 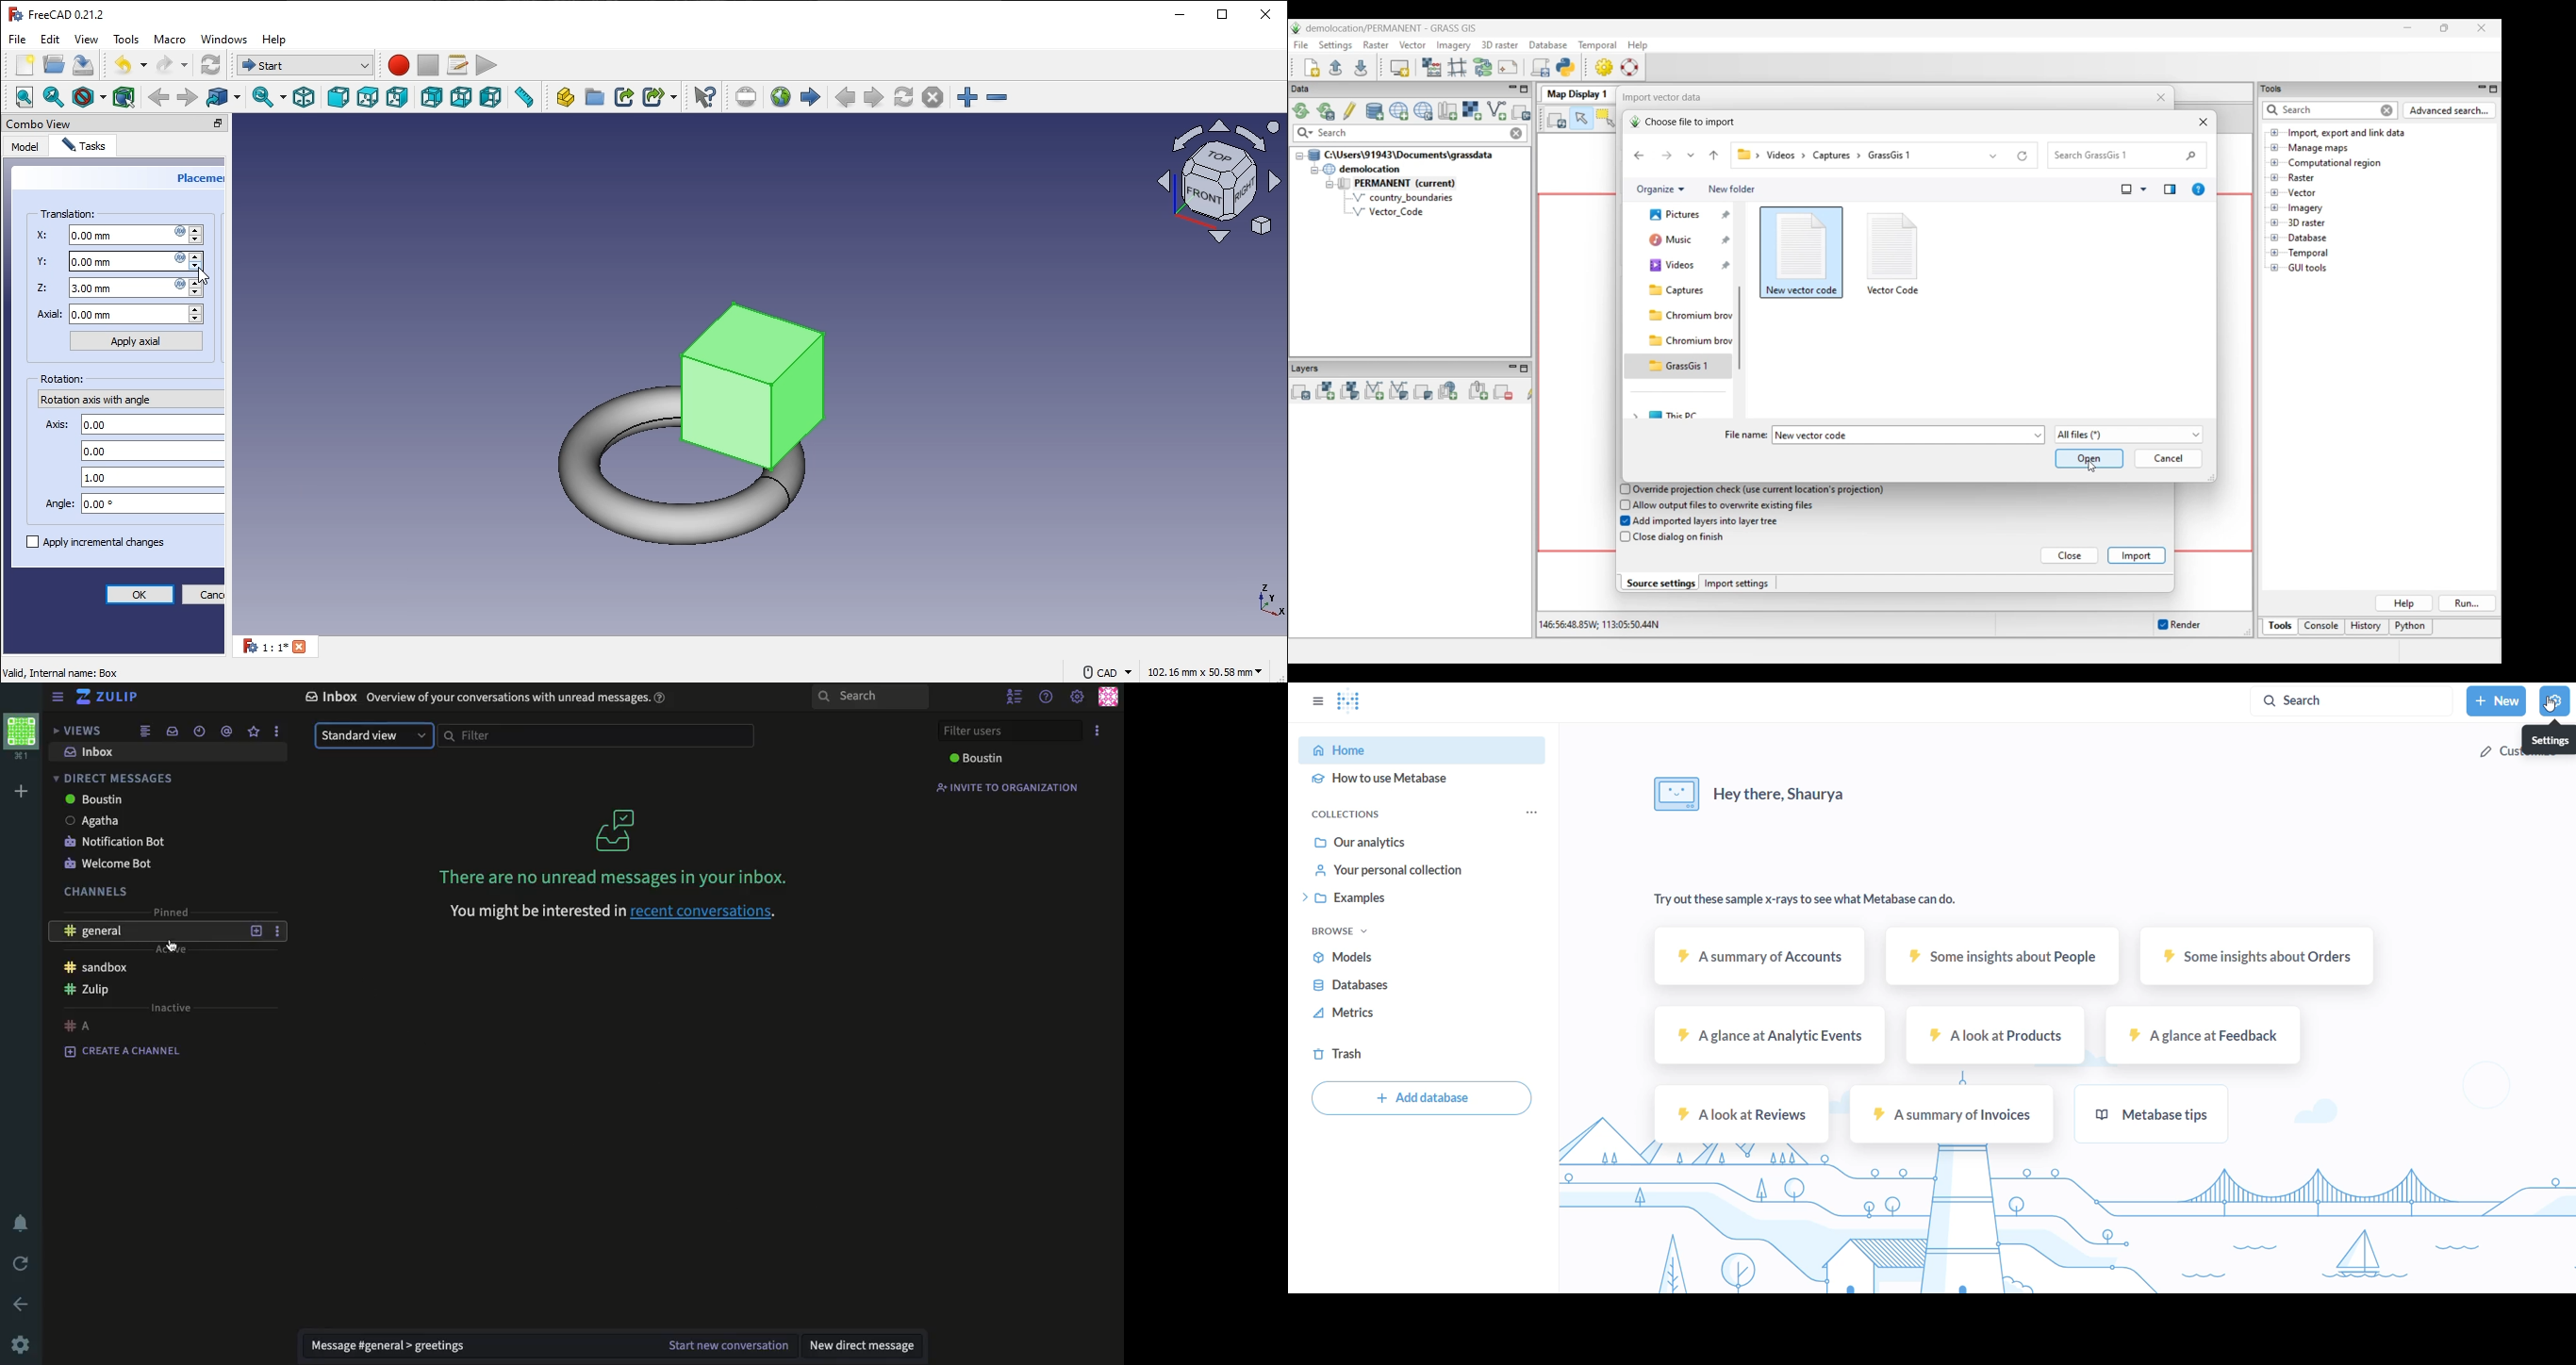 I want to click on redo, so click(x=173, y=63).